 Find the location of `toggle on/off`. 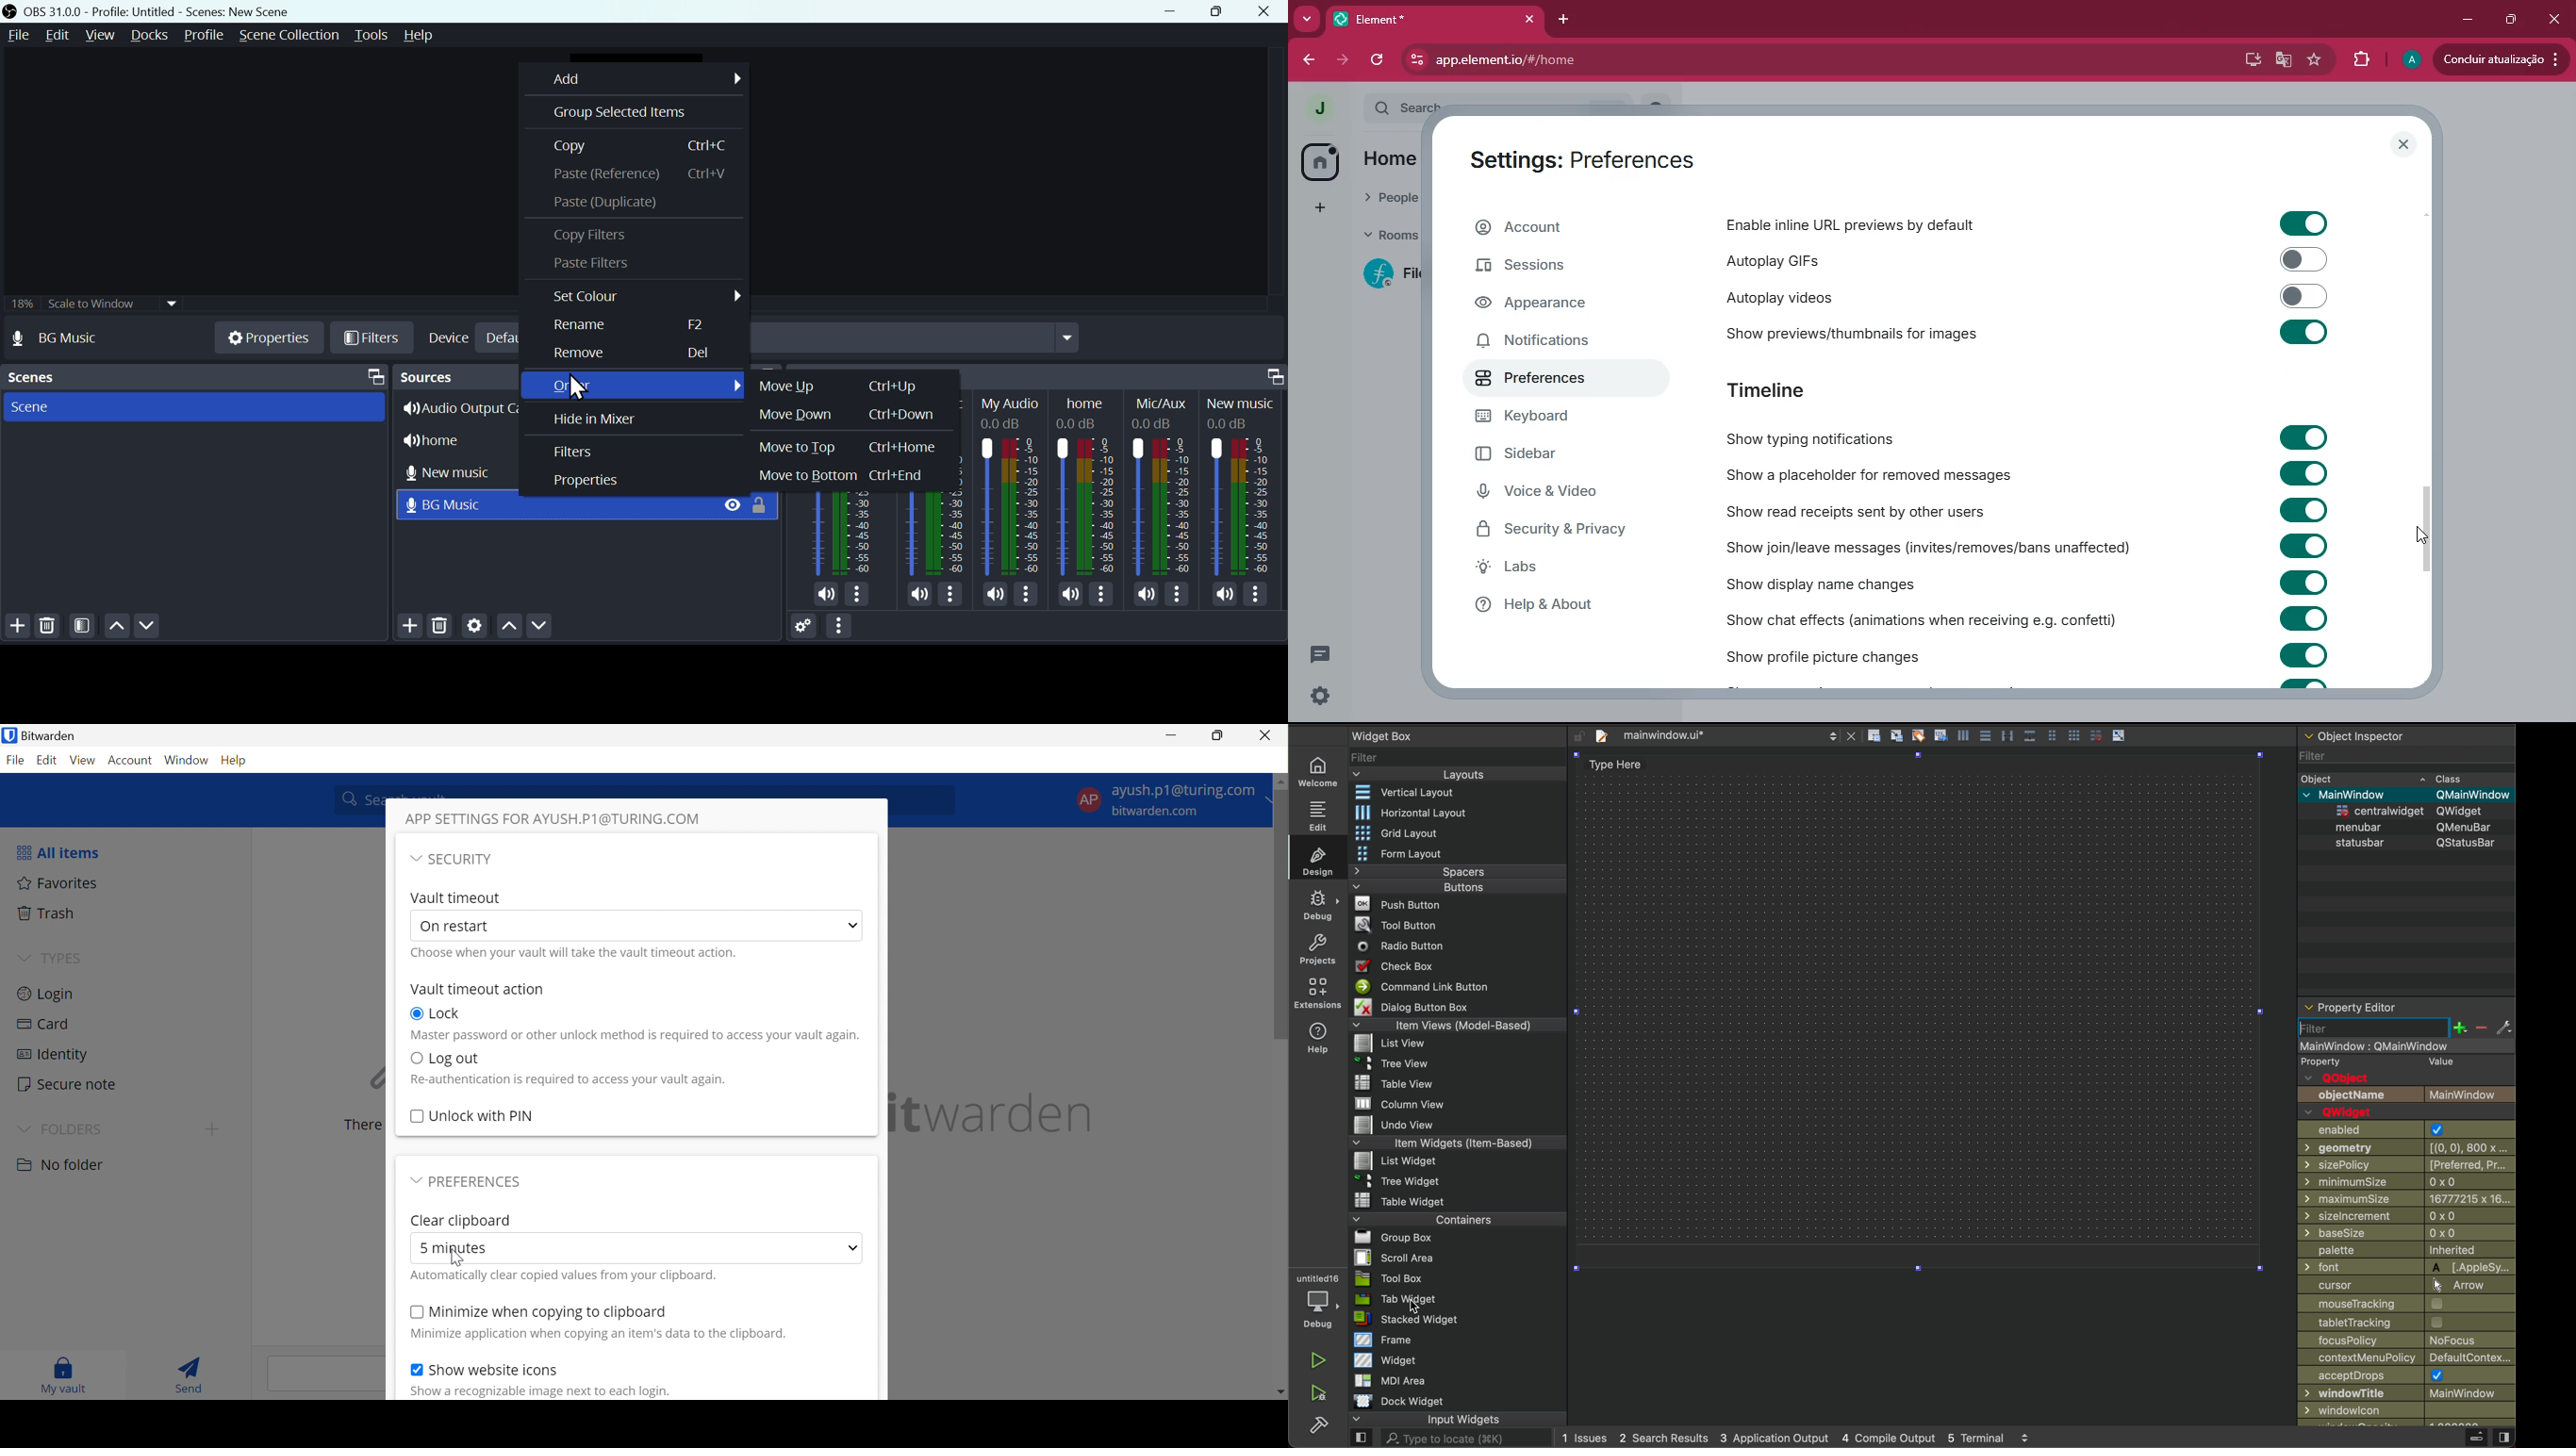

toggle on/off is located at coordinates (2304, 259).